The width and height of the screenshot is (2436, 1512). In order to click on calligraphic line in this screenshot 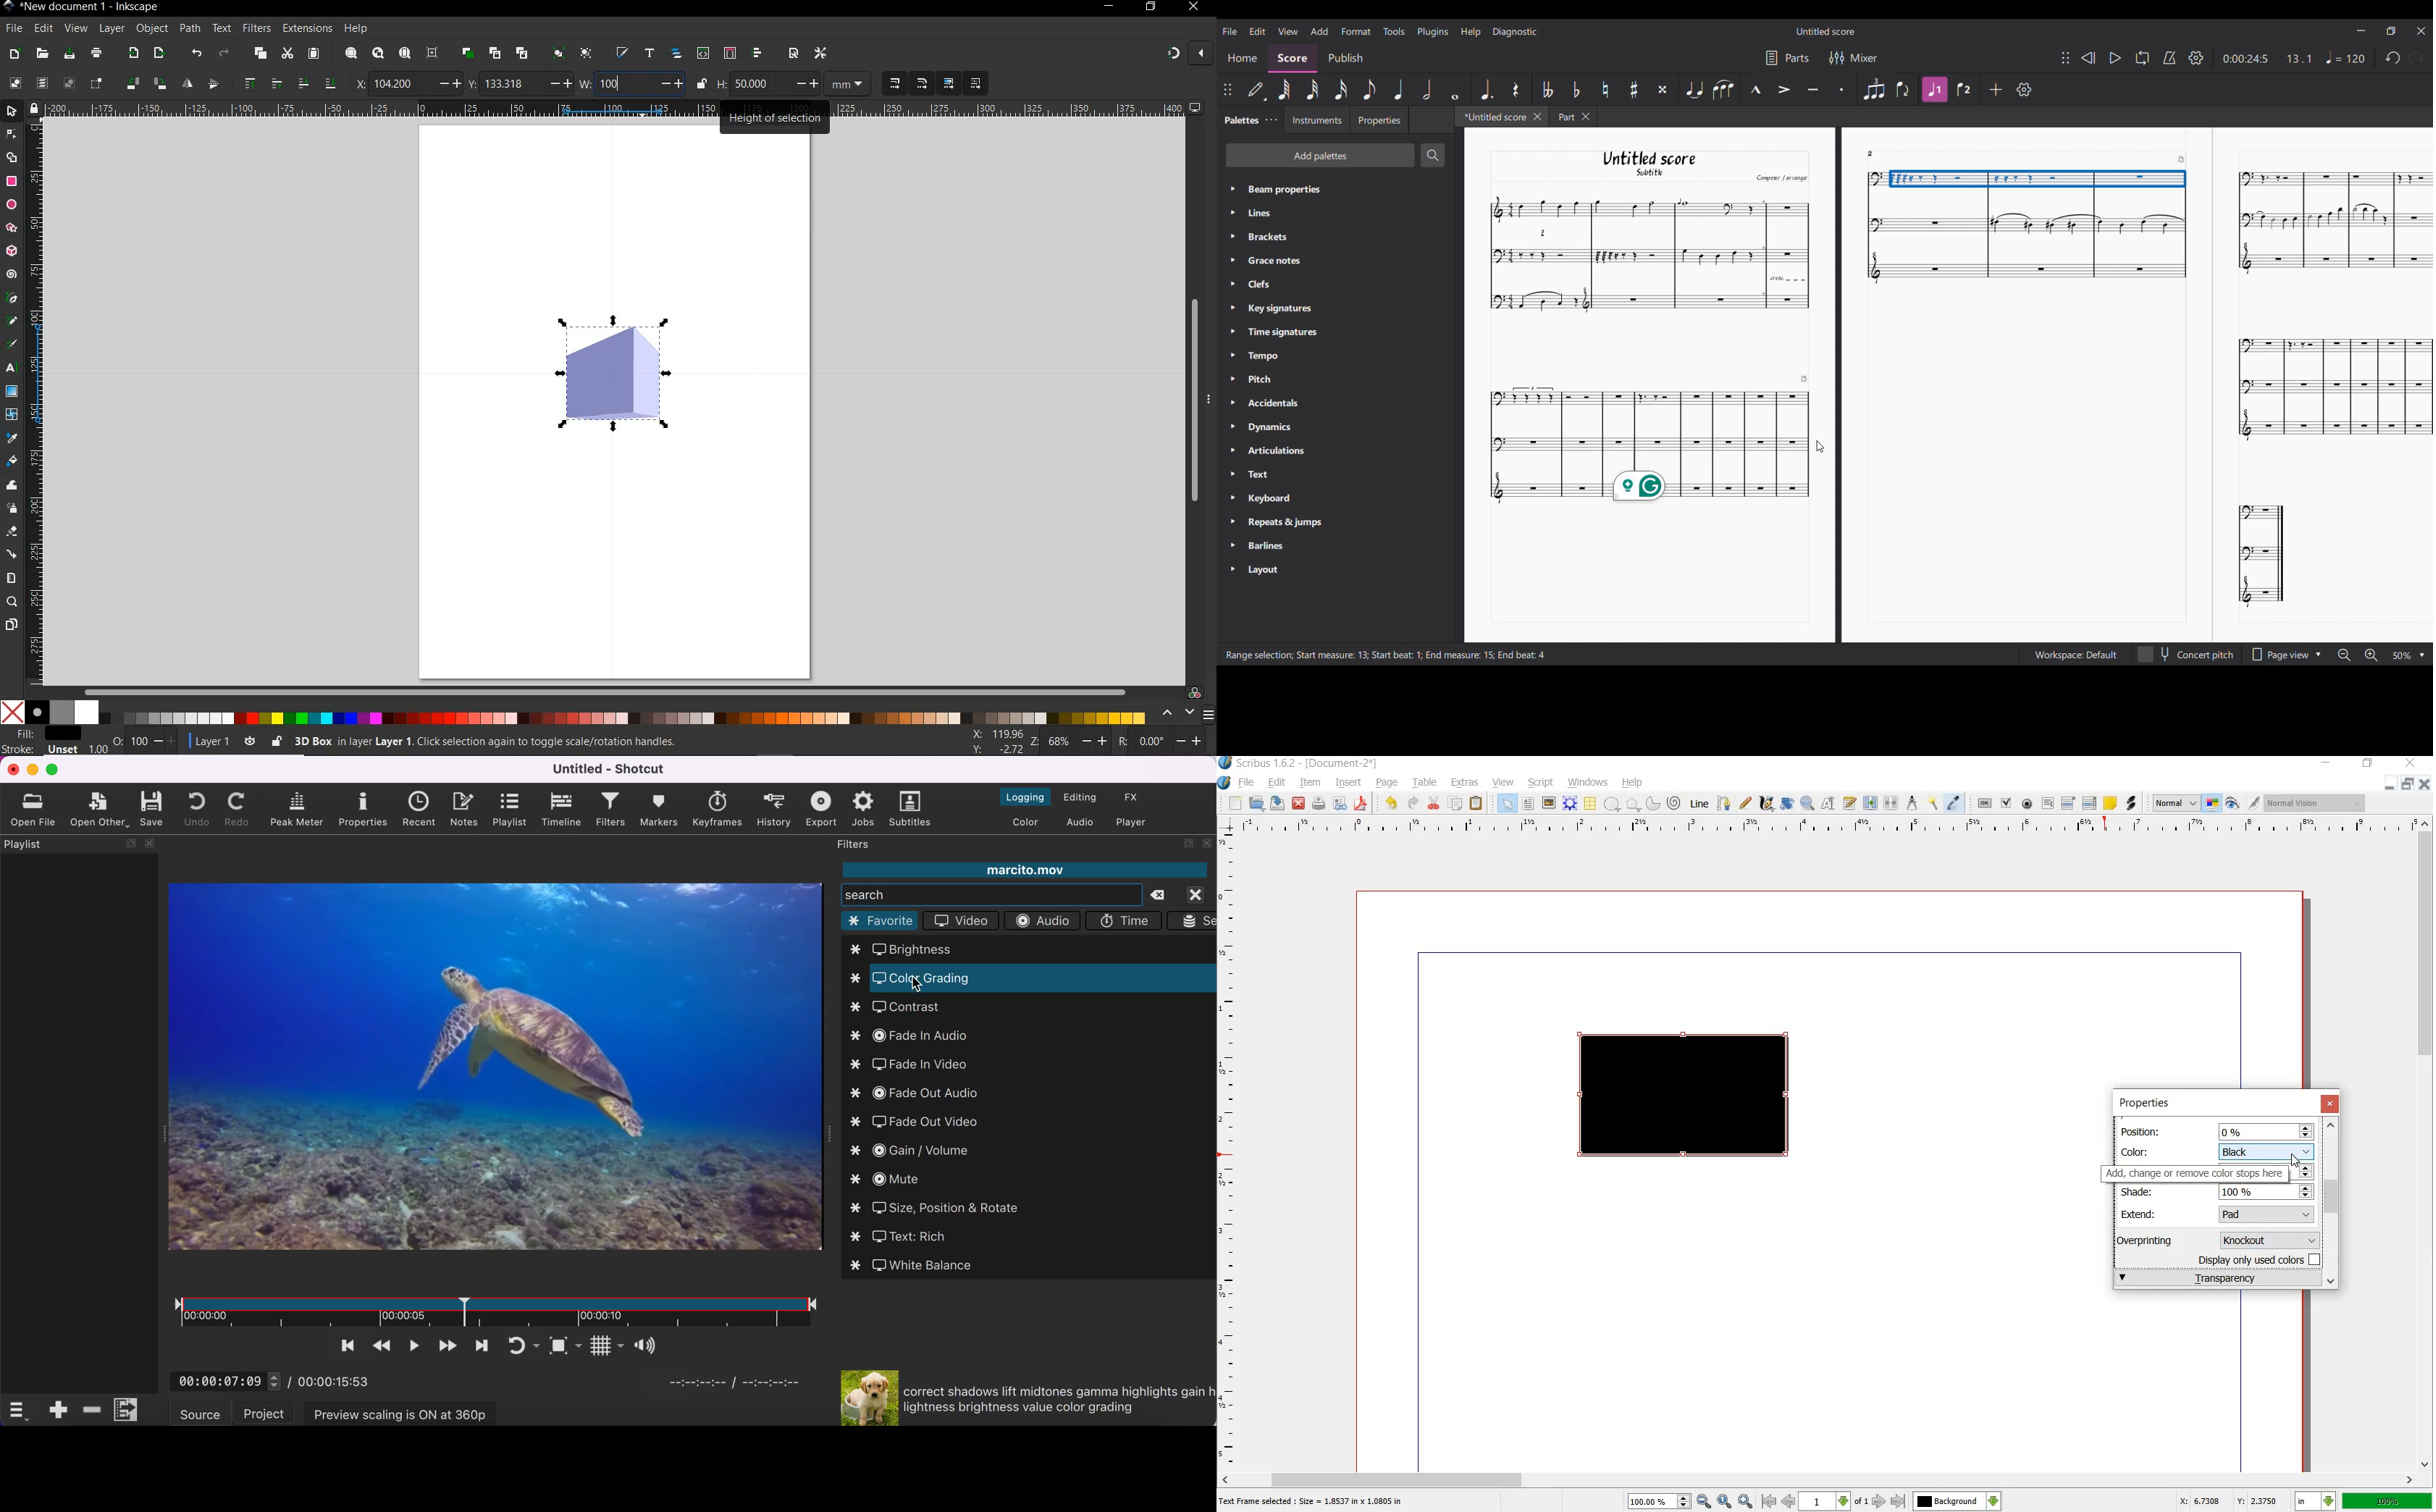, I will do `click(1766, 802)`.